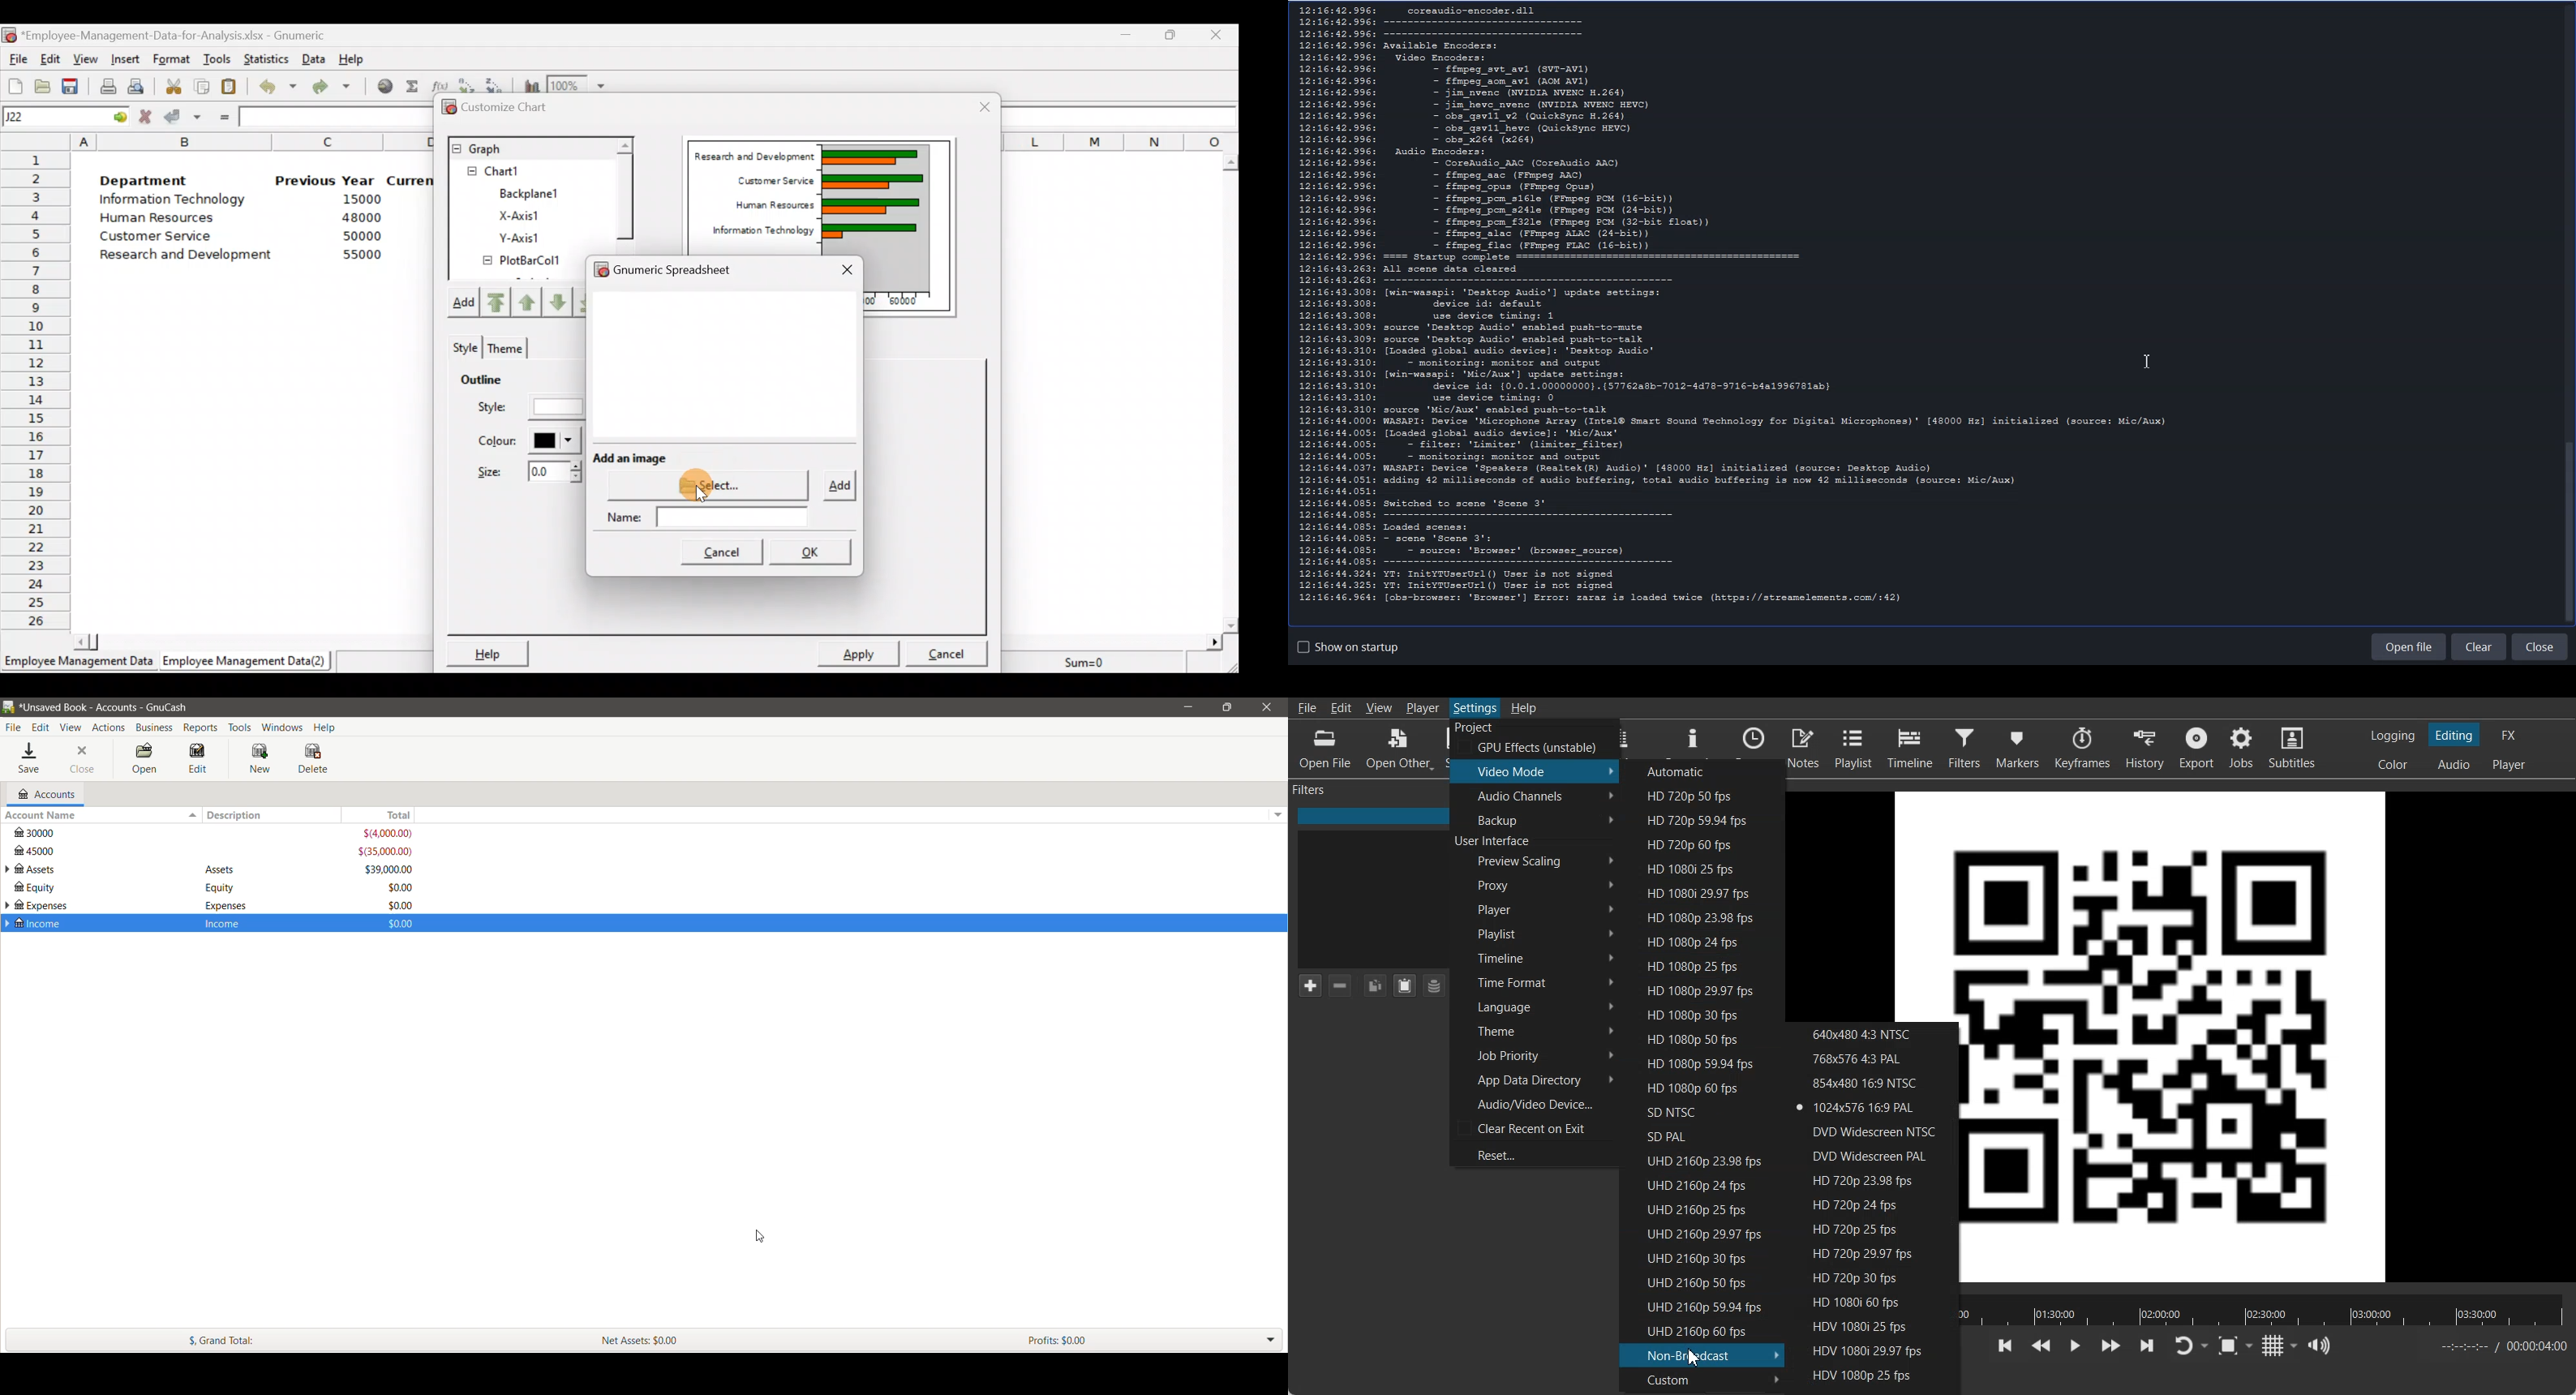  What do you see at coordinates (2277, 1036) in the screenshot?
I see `File preview window` at bounding box center [2277, 1036].